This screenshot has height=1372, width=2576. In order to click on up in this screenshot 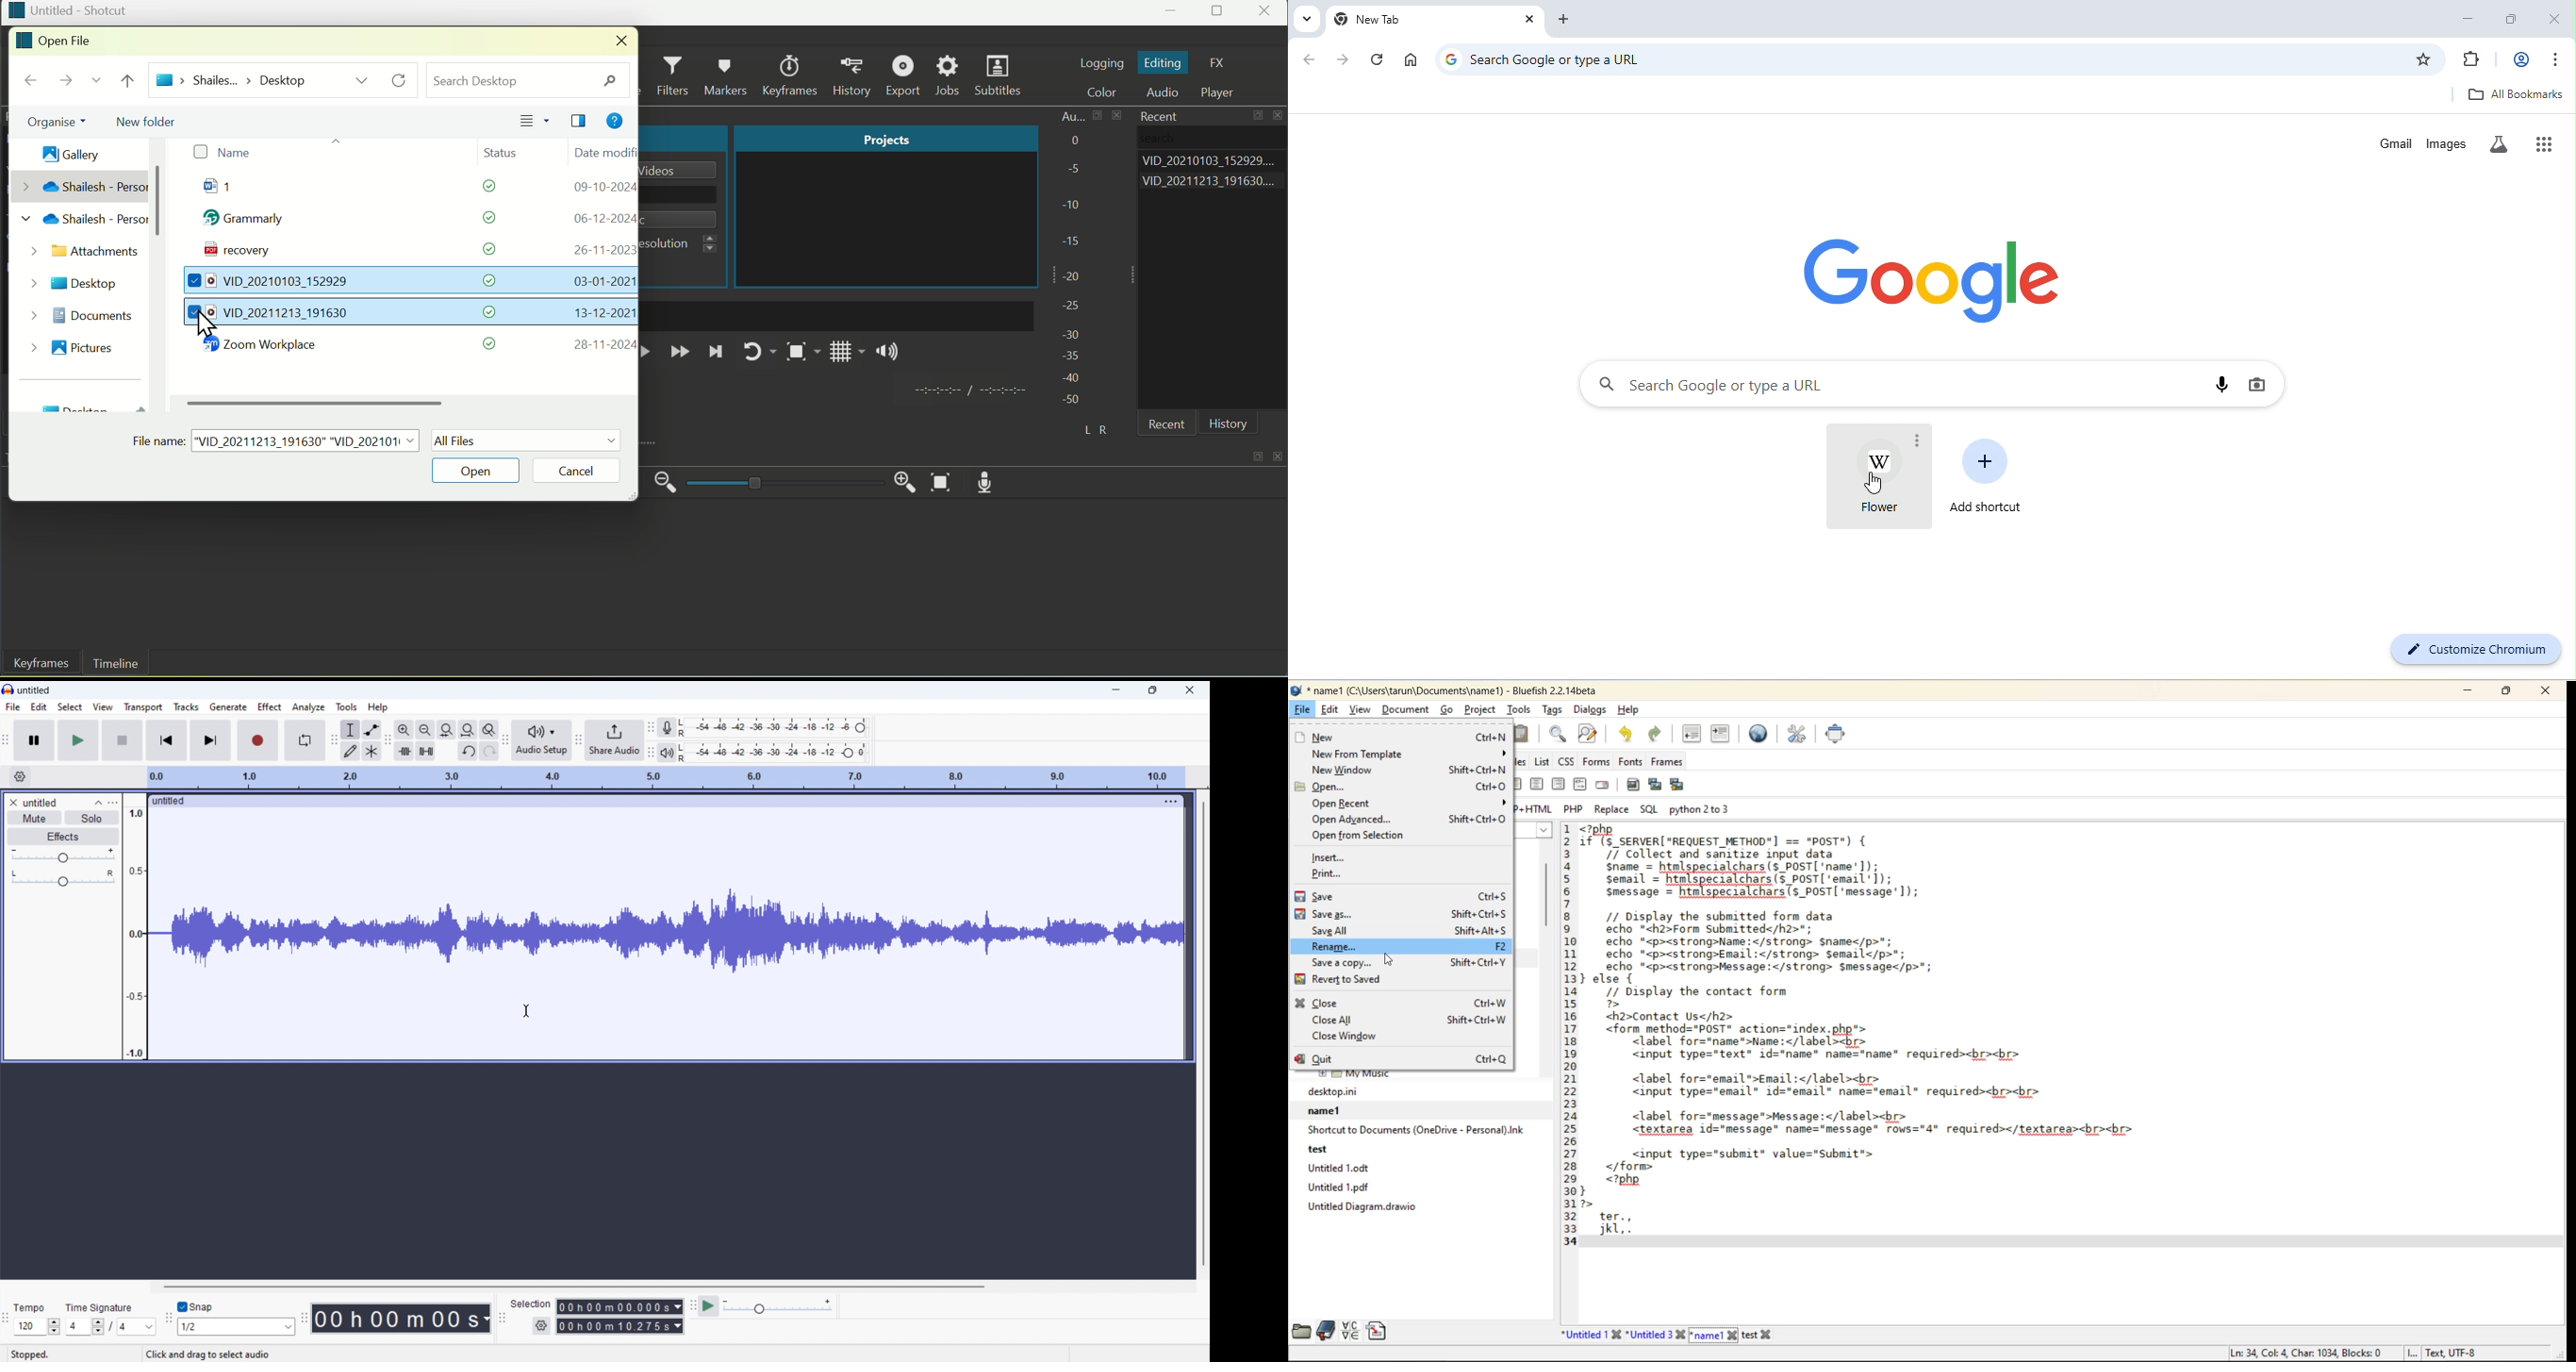, I will do `click(131, 81)`.